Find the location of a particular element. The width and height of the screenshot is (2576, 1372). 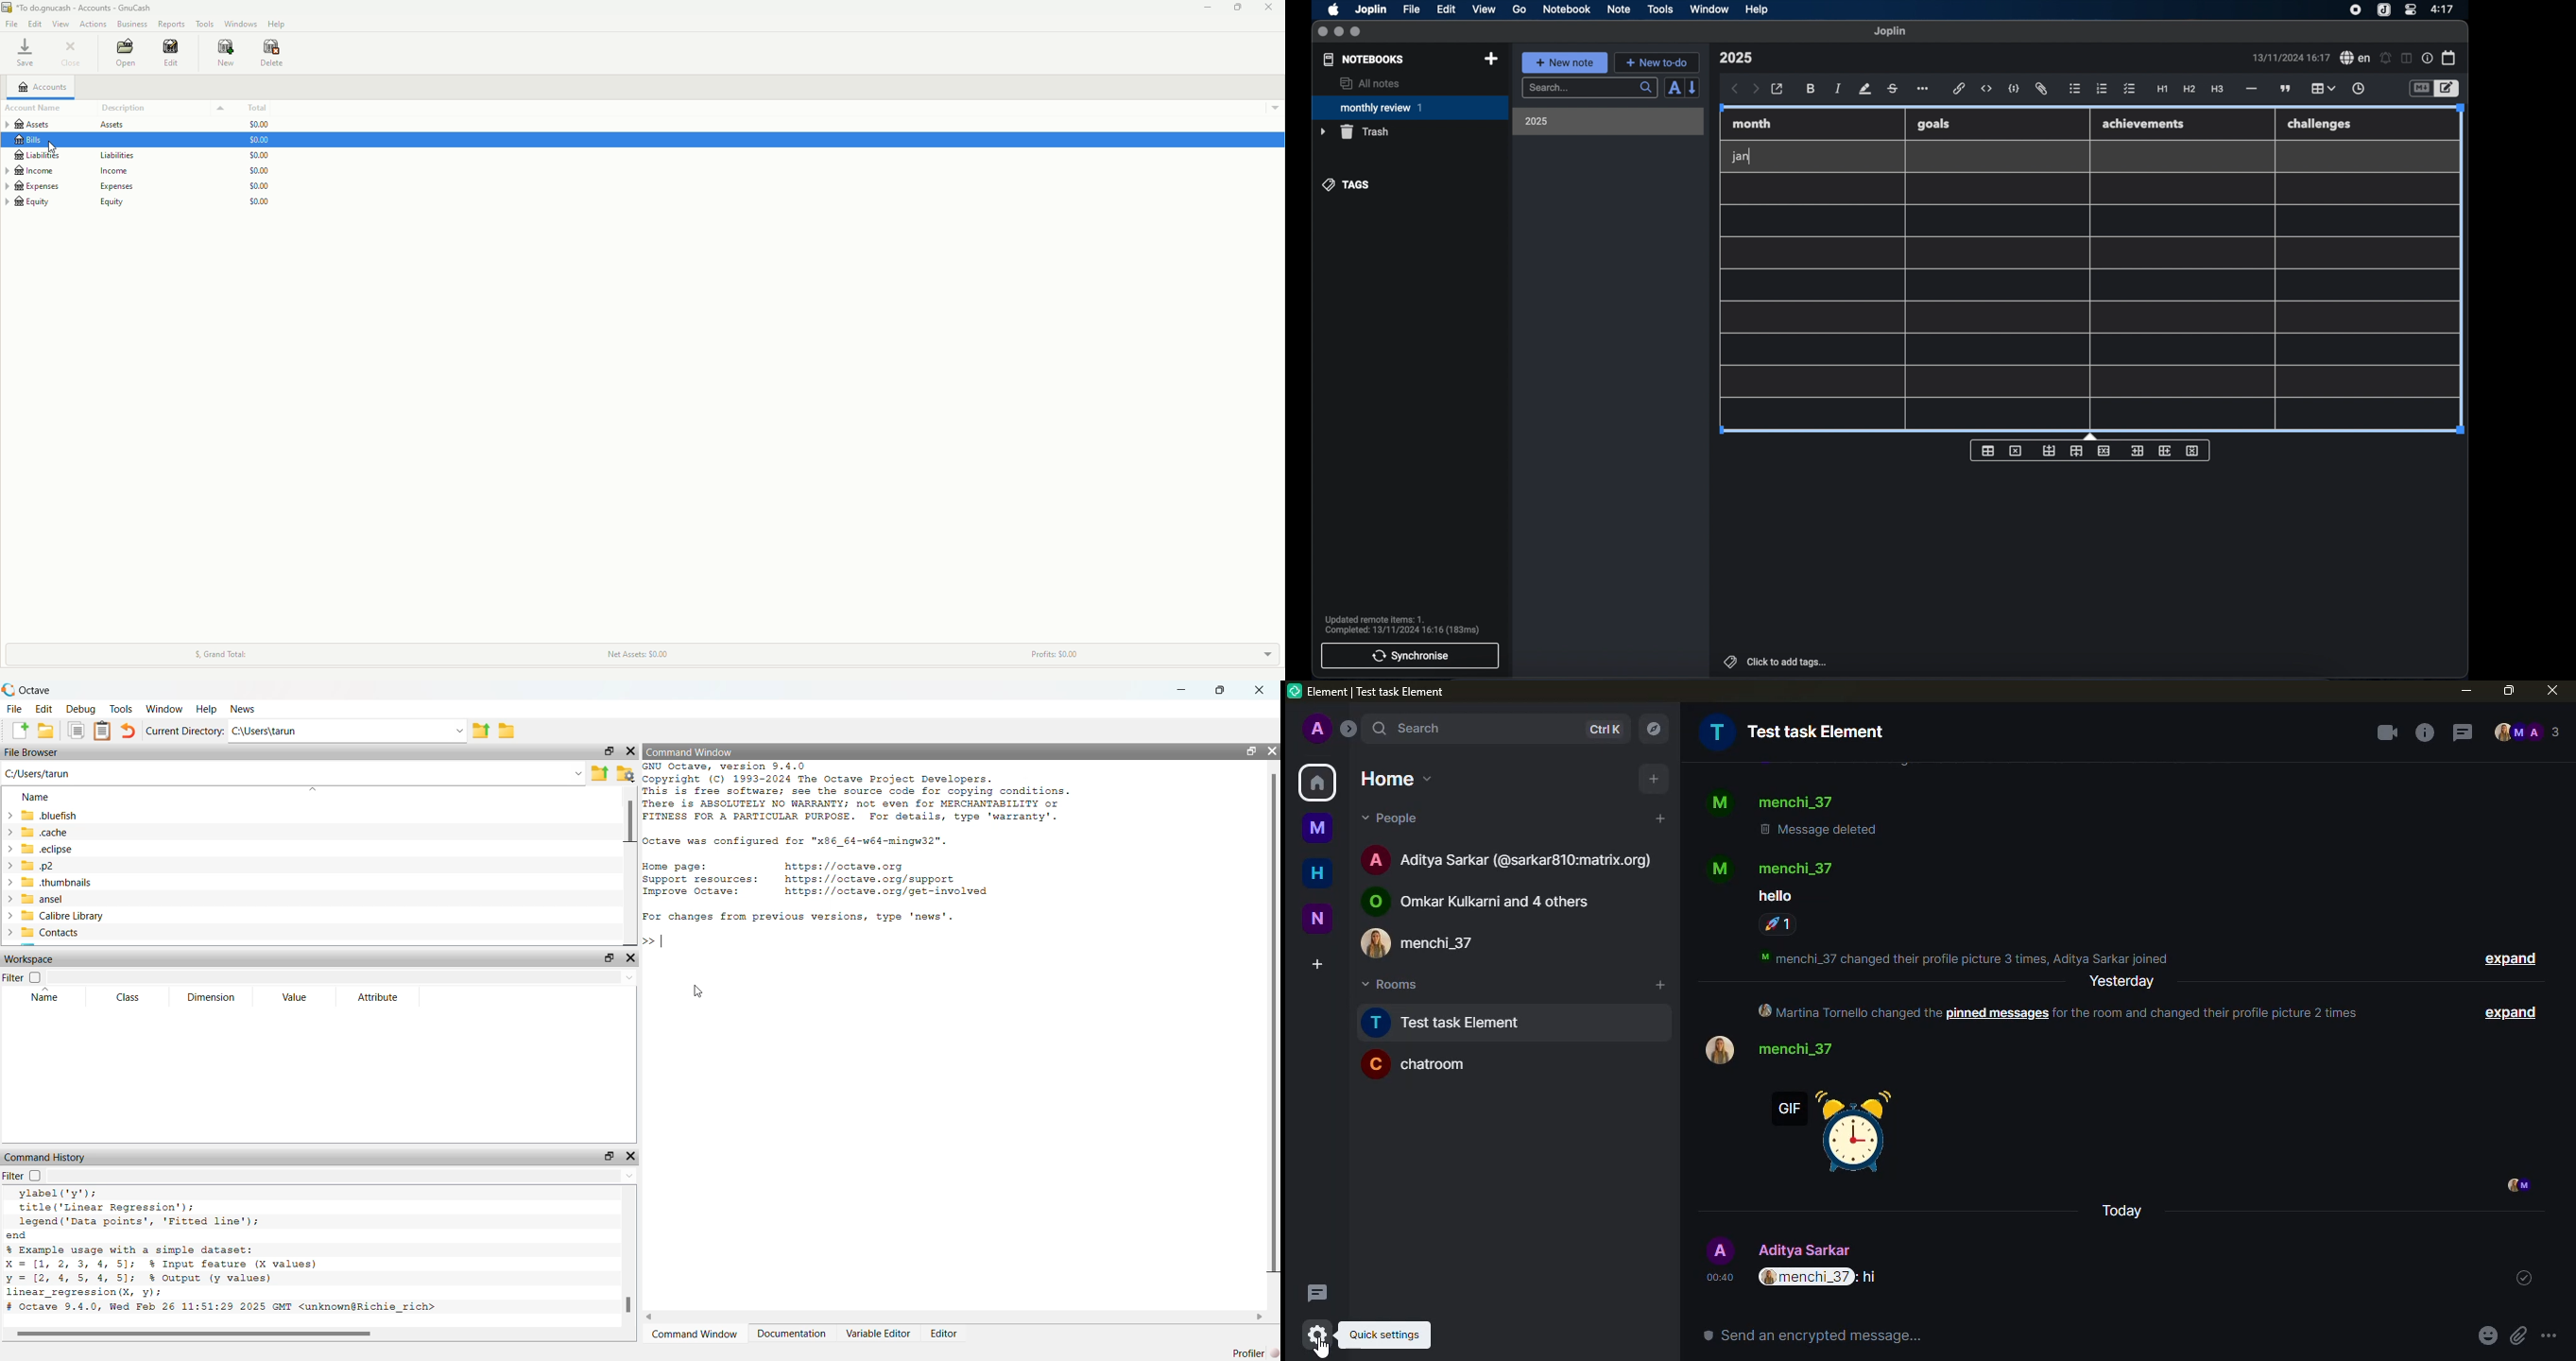

Open is located at coordinates (126, 53).